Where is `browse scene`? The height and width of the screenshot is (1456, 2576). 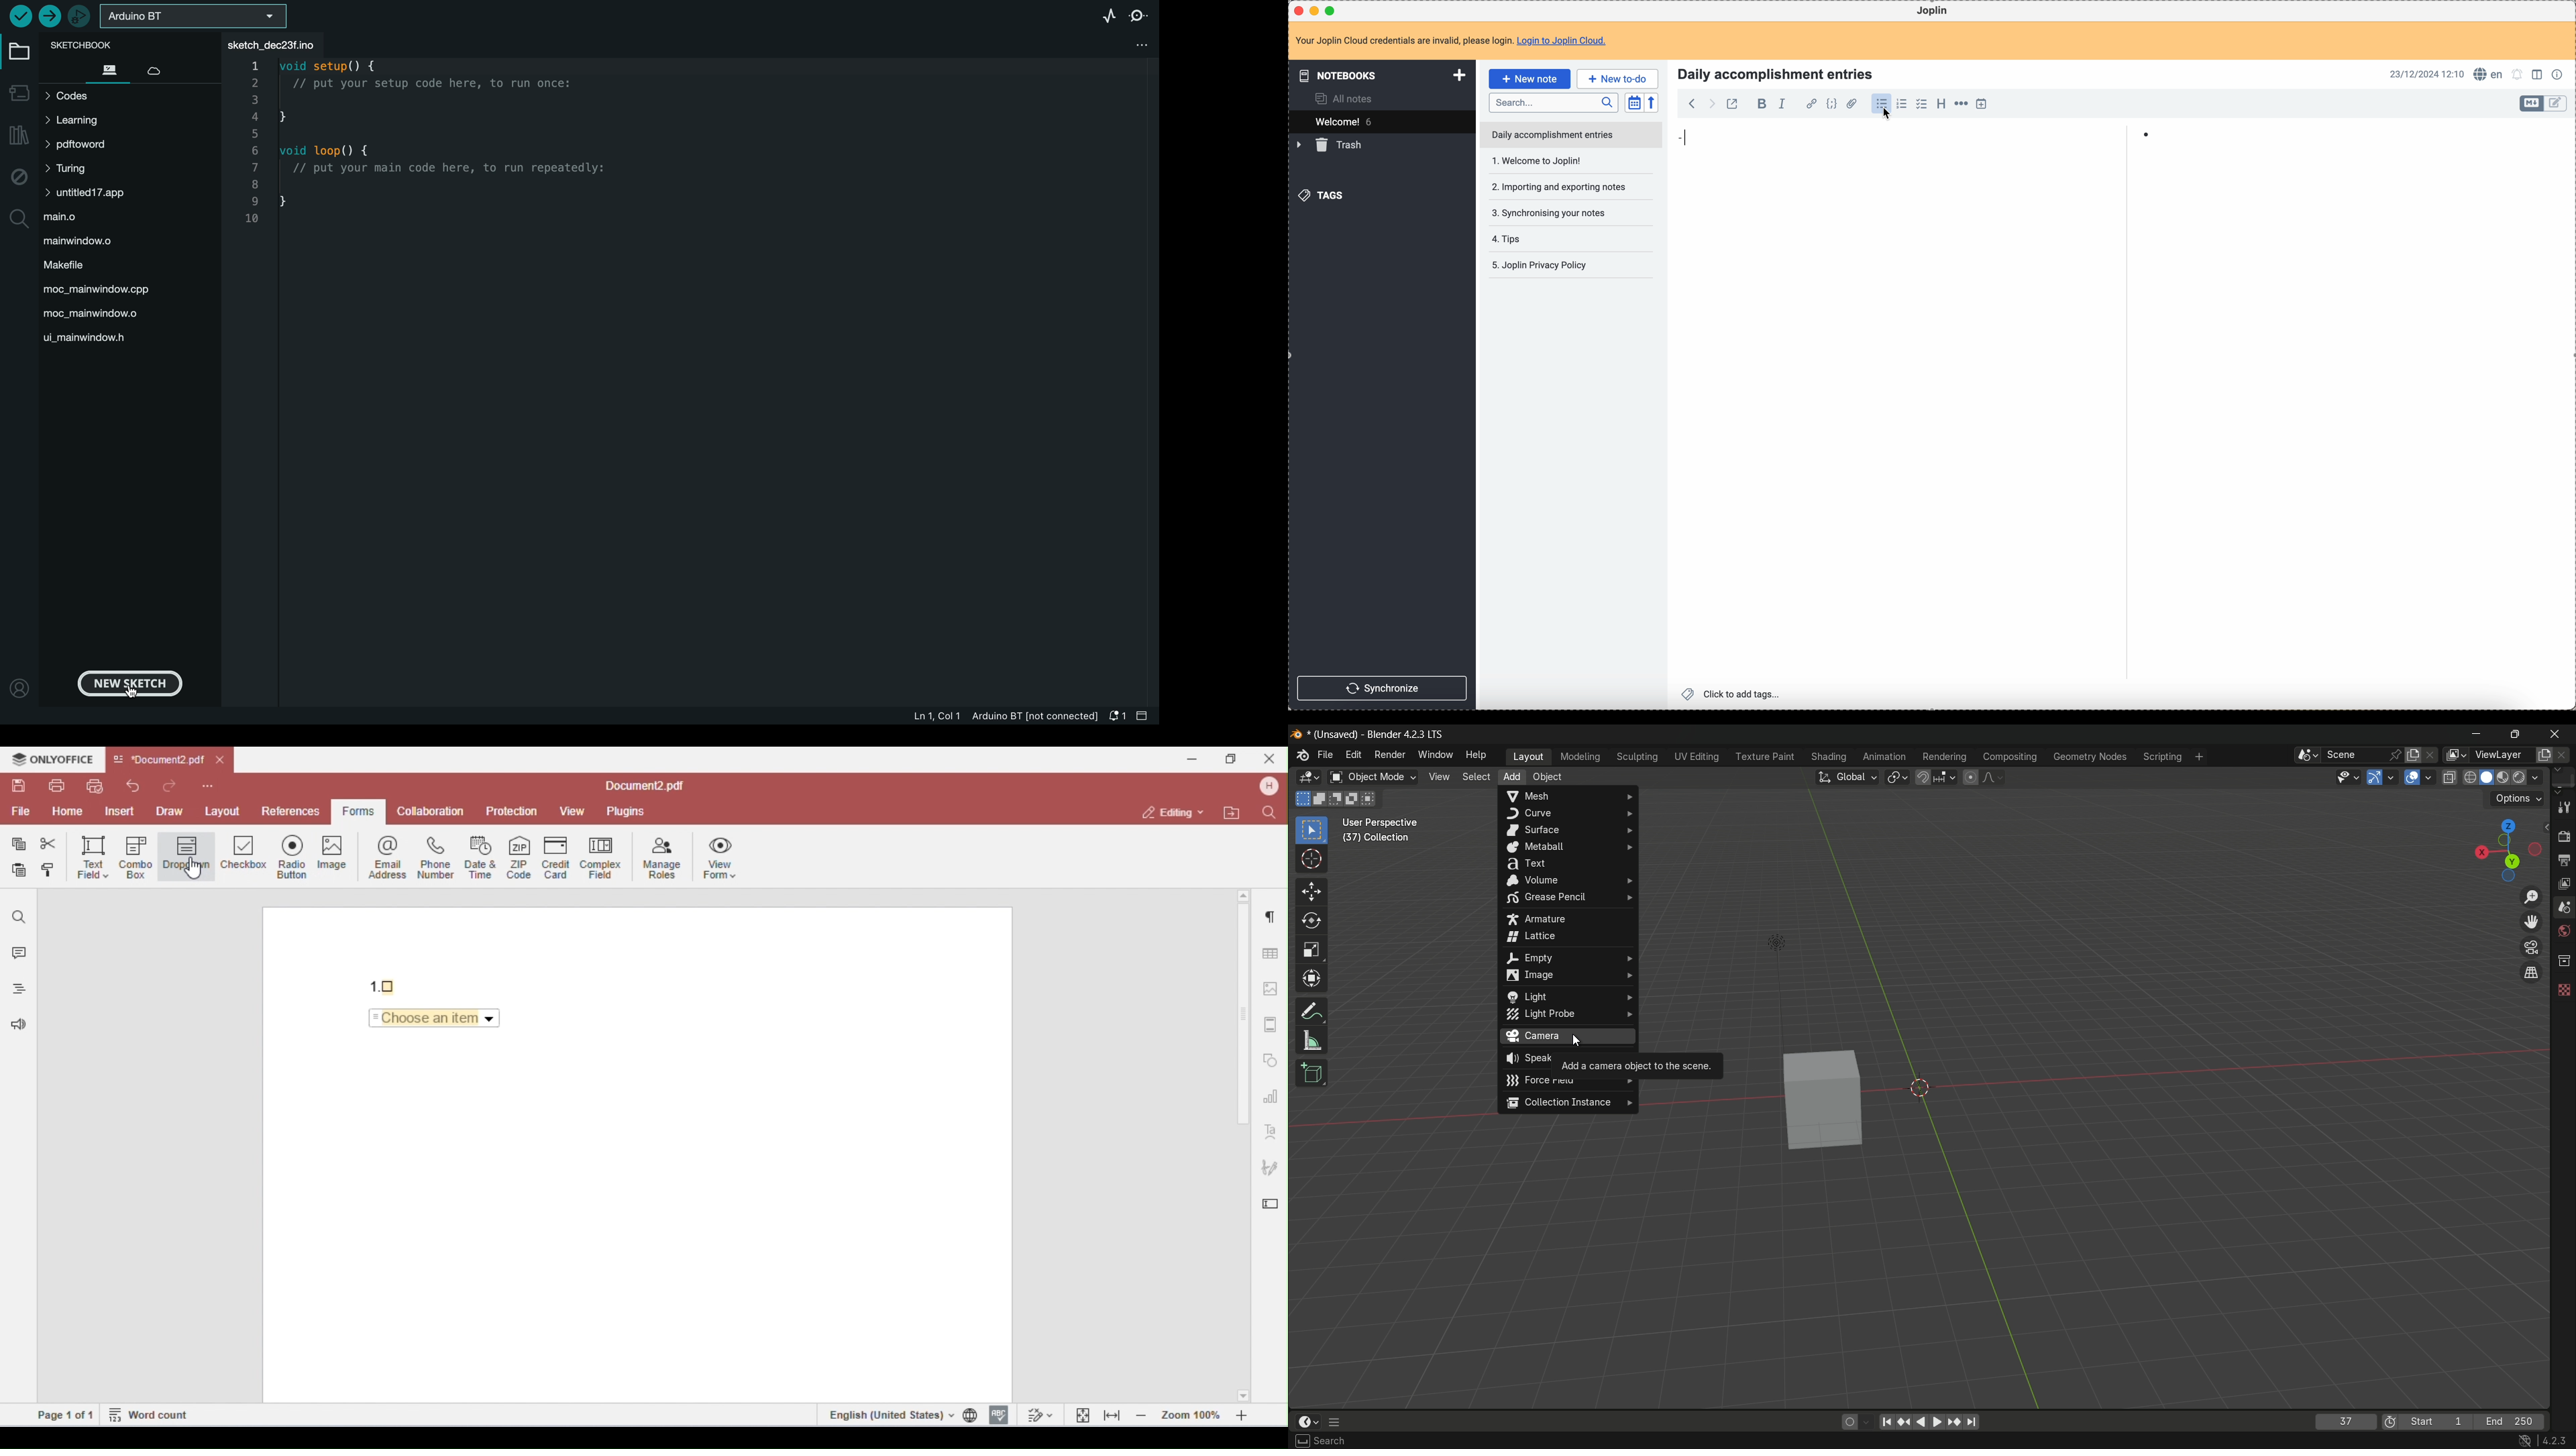 browse scene is located at coordinates (2305, 755).